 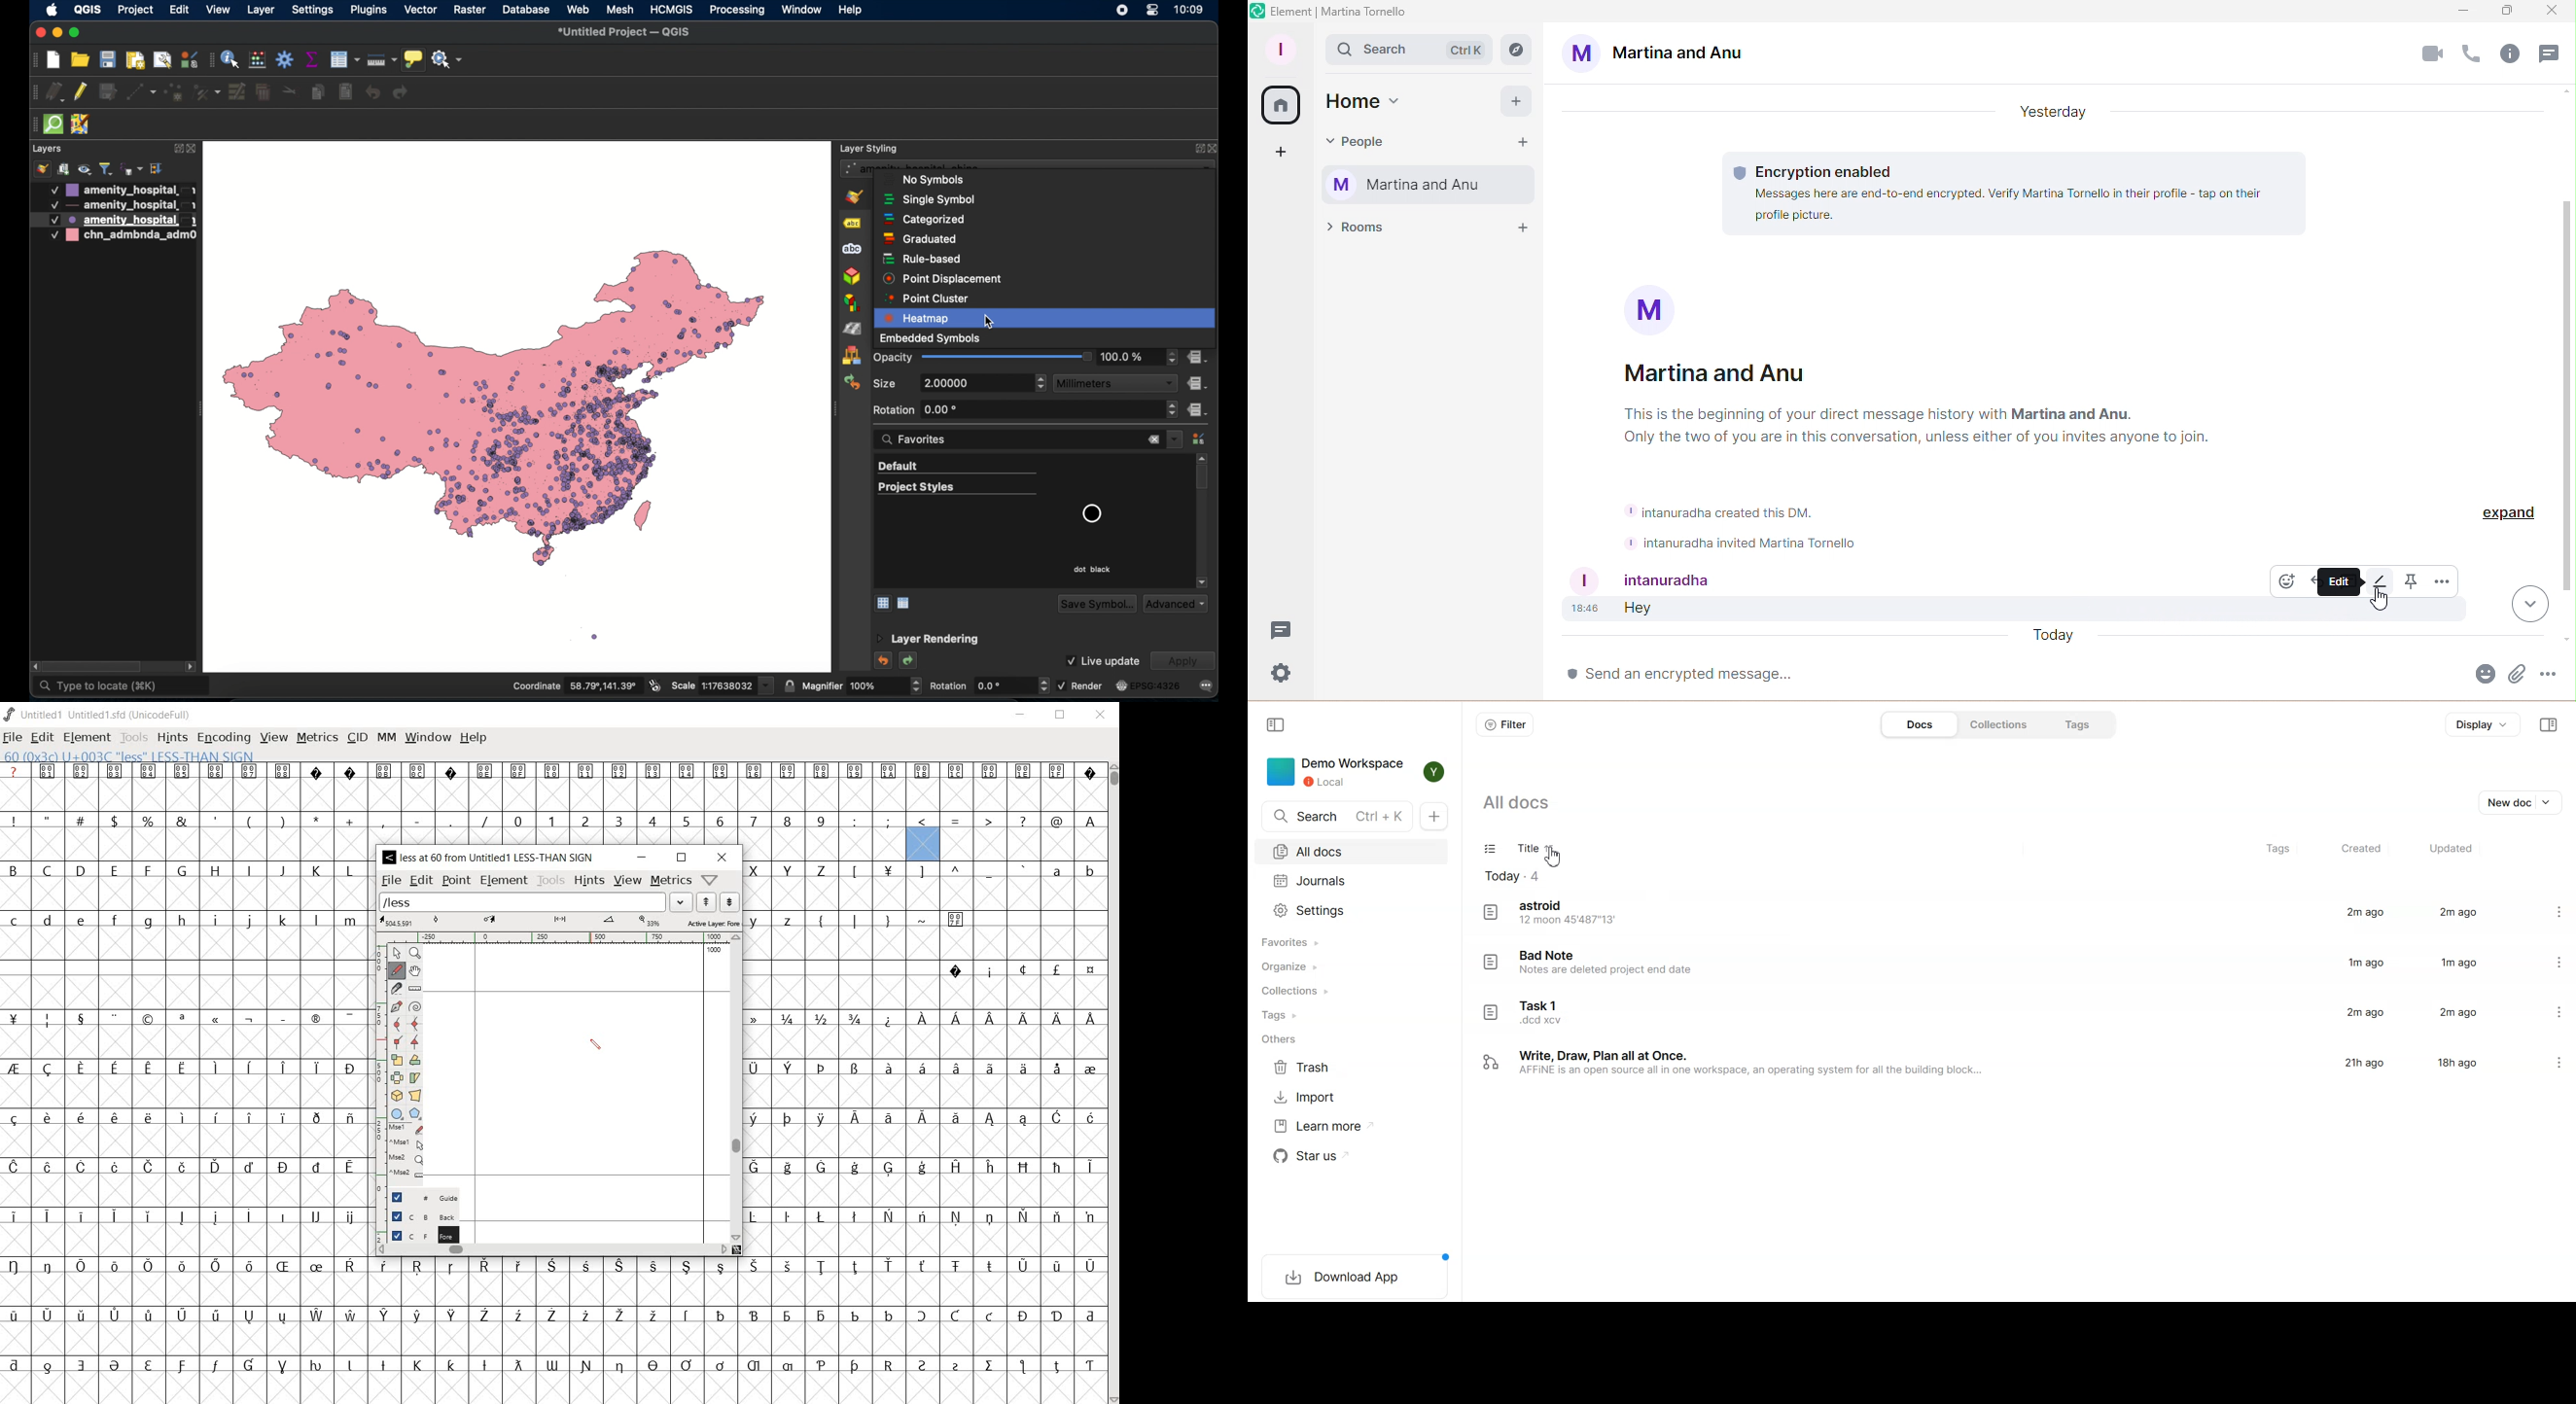 What do you see at coordinates (2379, 582) in the screenshot?
I see `Edit` at bounding box center [2379, 582].